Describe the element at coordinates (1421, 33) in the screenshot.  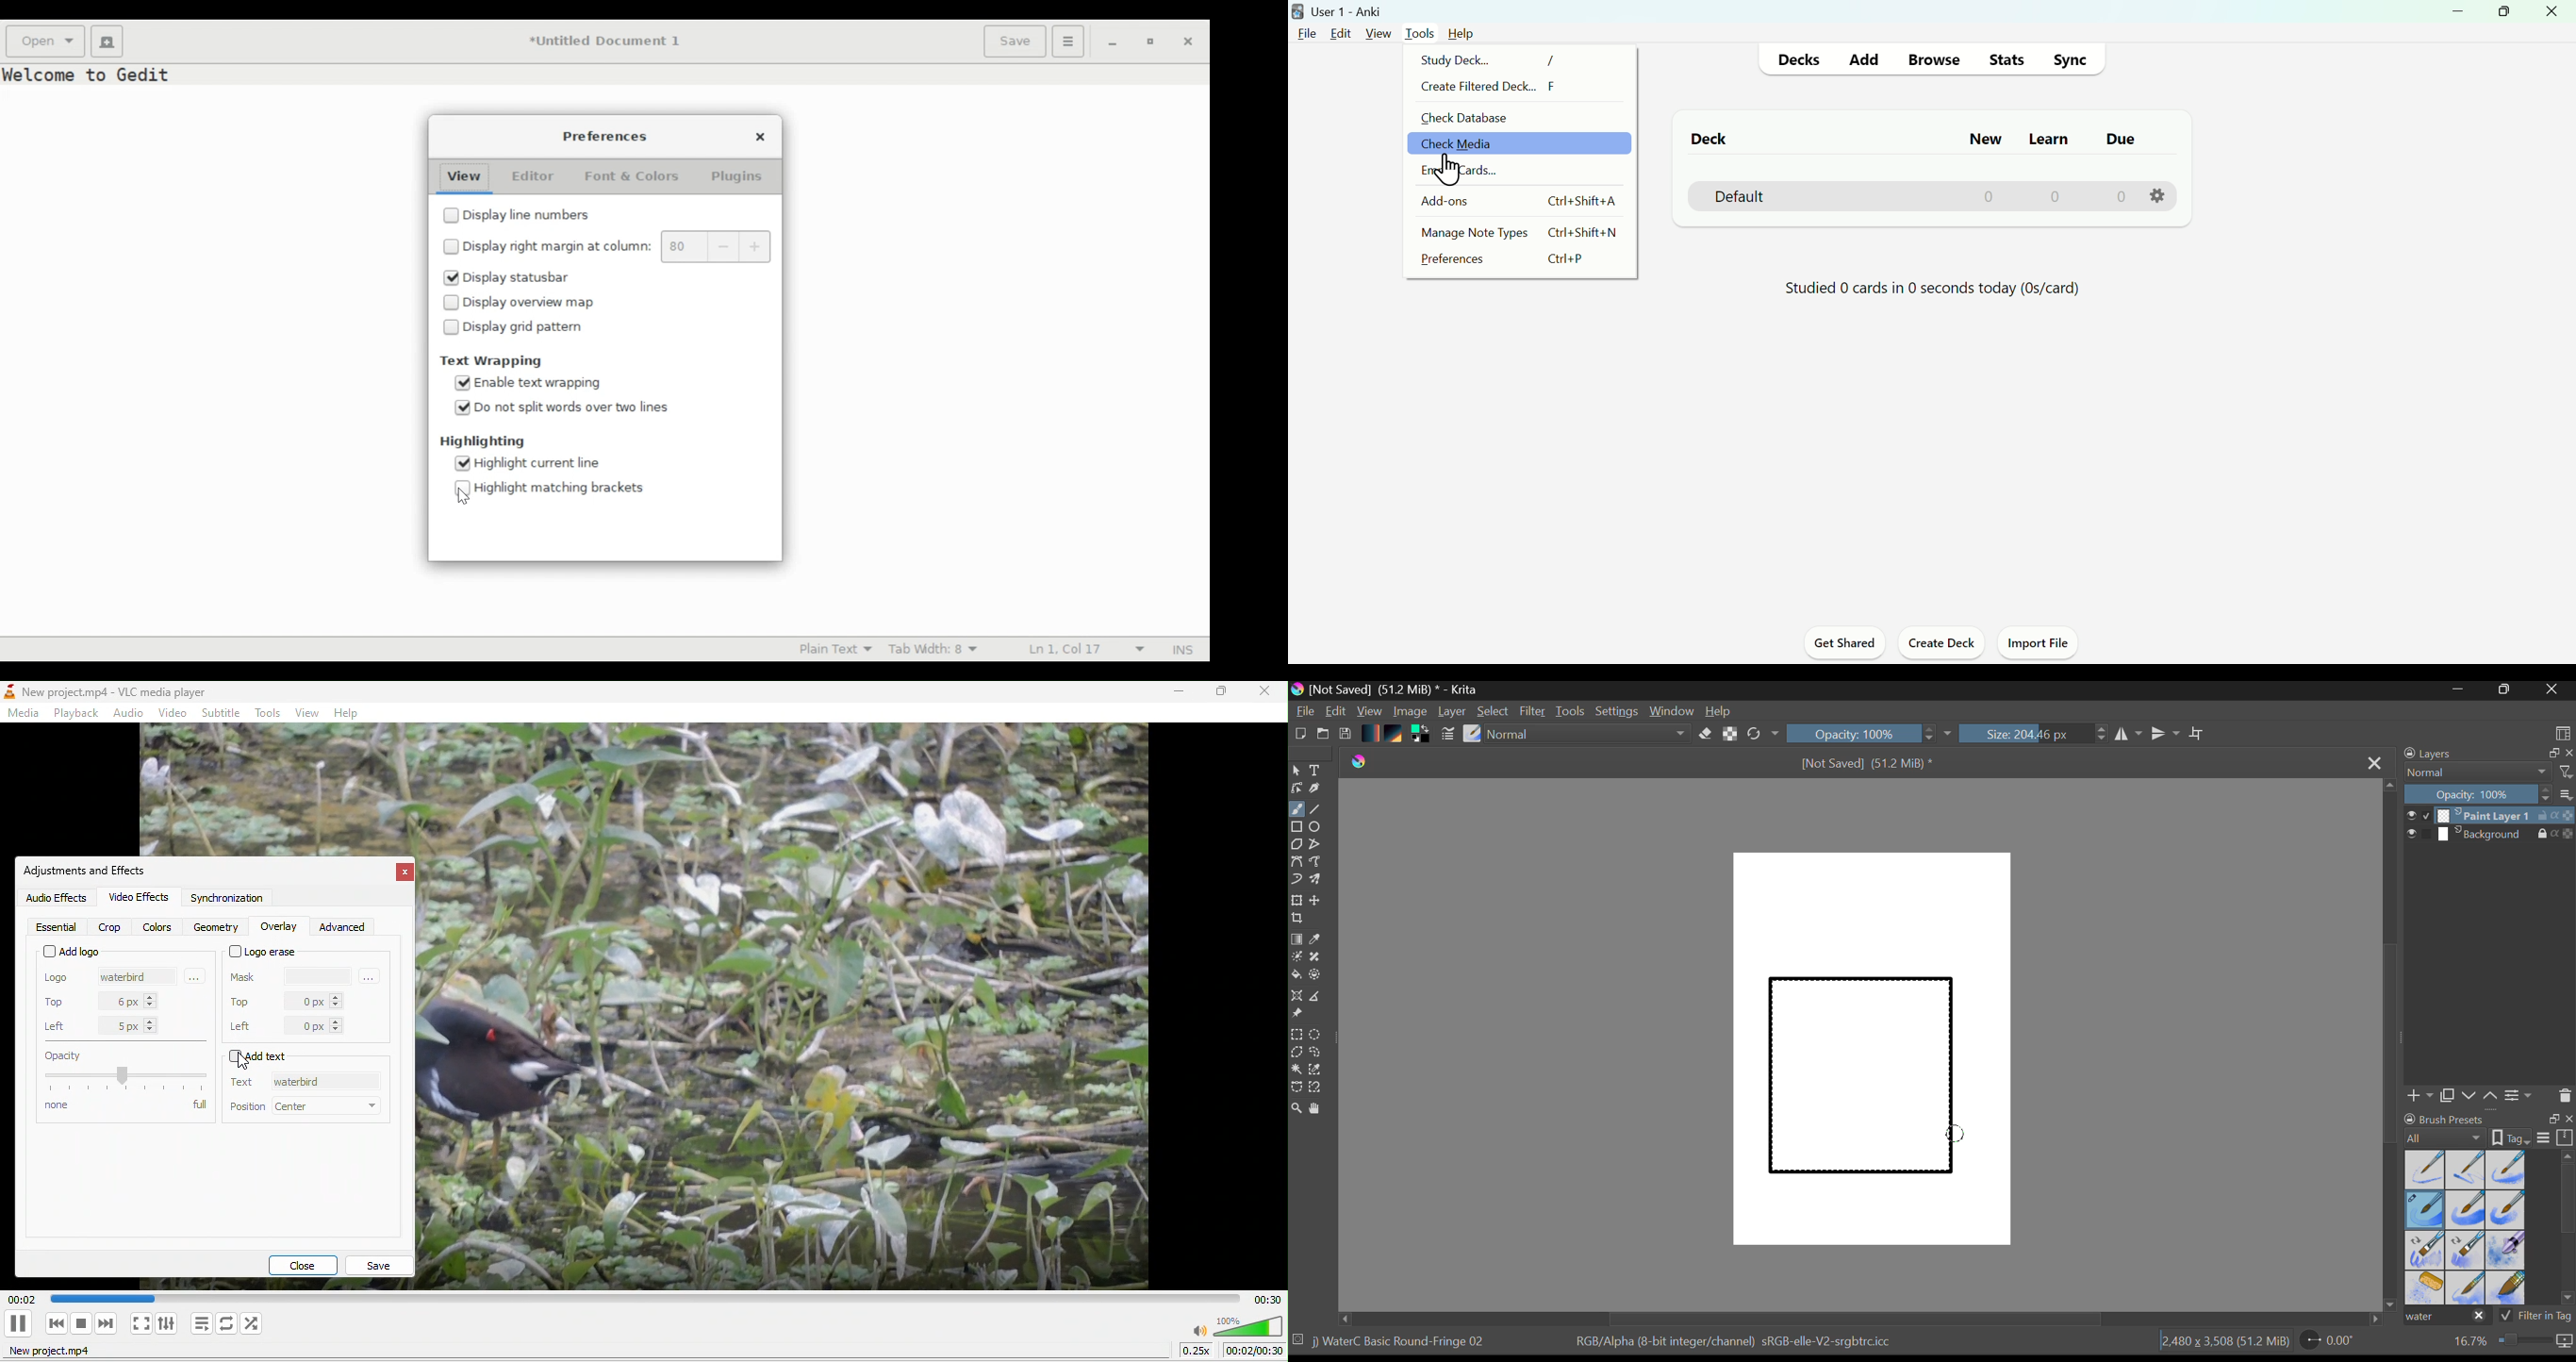
I see `Tools` at that location.